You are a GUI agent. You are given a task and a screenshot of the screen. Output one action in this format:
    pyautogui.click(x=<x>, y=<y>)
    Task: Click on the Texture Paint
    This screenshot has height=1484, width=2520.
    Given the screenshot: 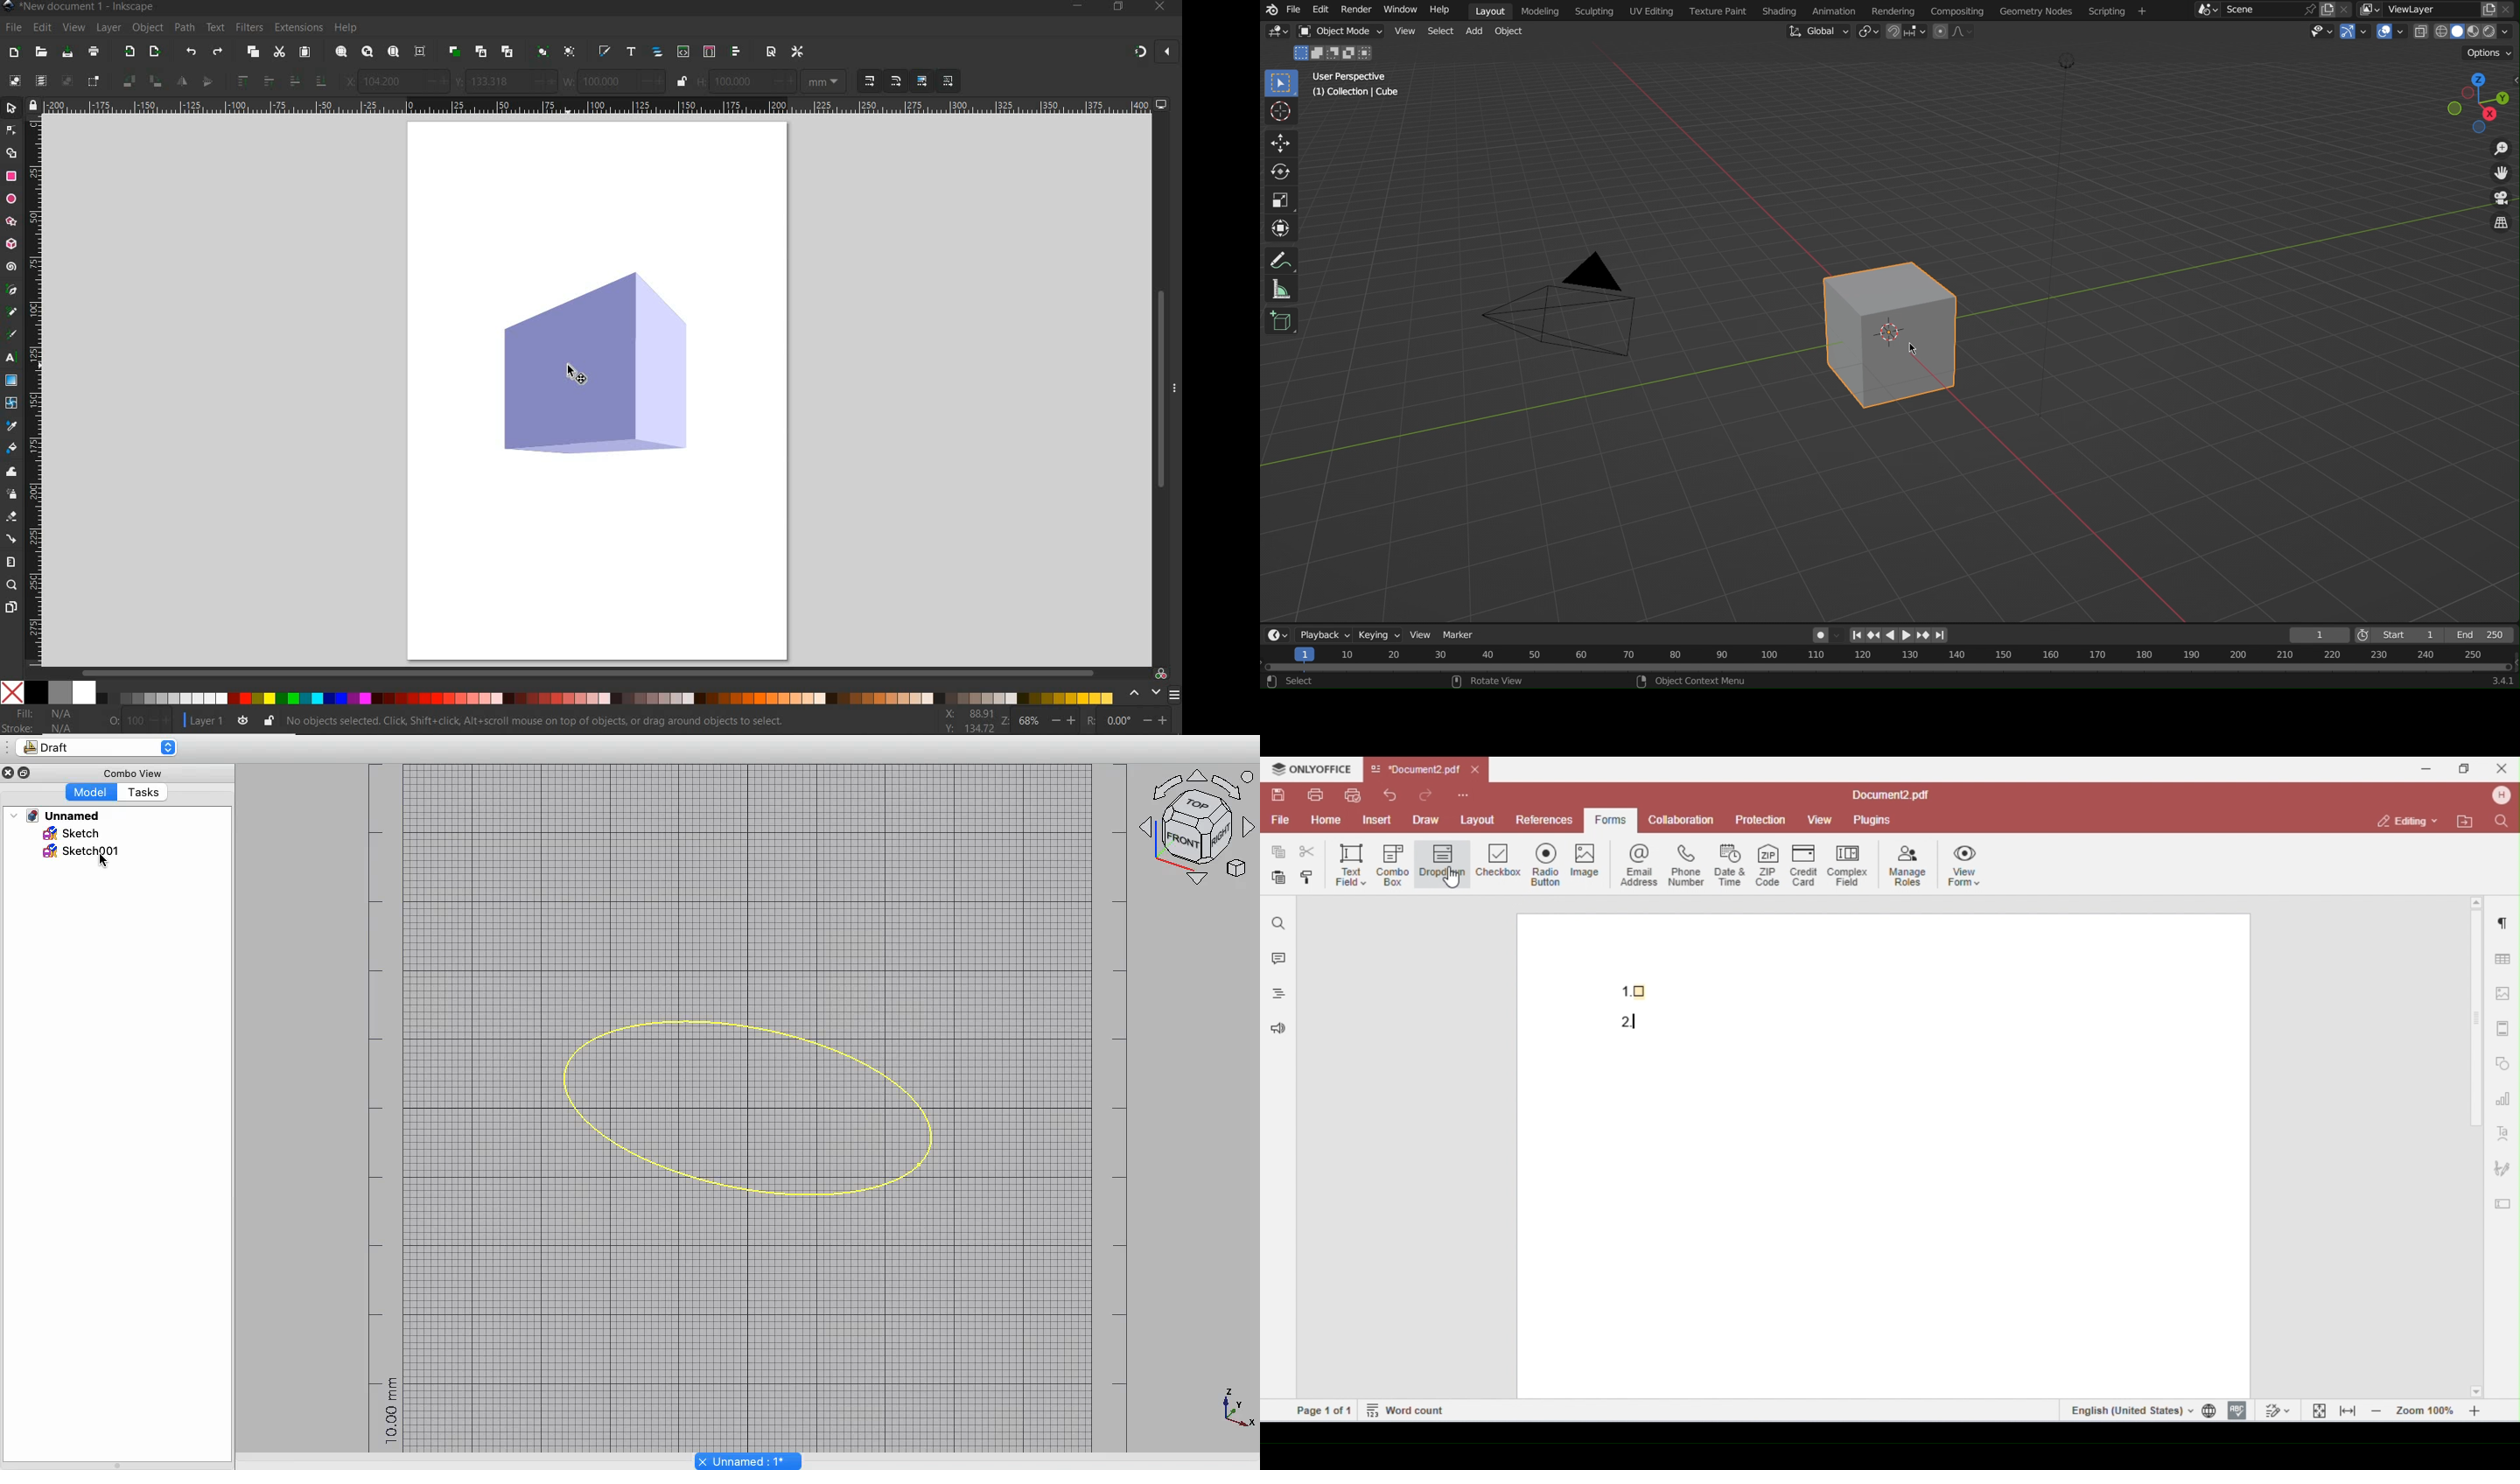 What is the action you would take?
    pyautogui.click(x=1717, y=11)
    